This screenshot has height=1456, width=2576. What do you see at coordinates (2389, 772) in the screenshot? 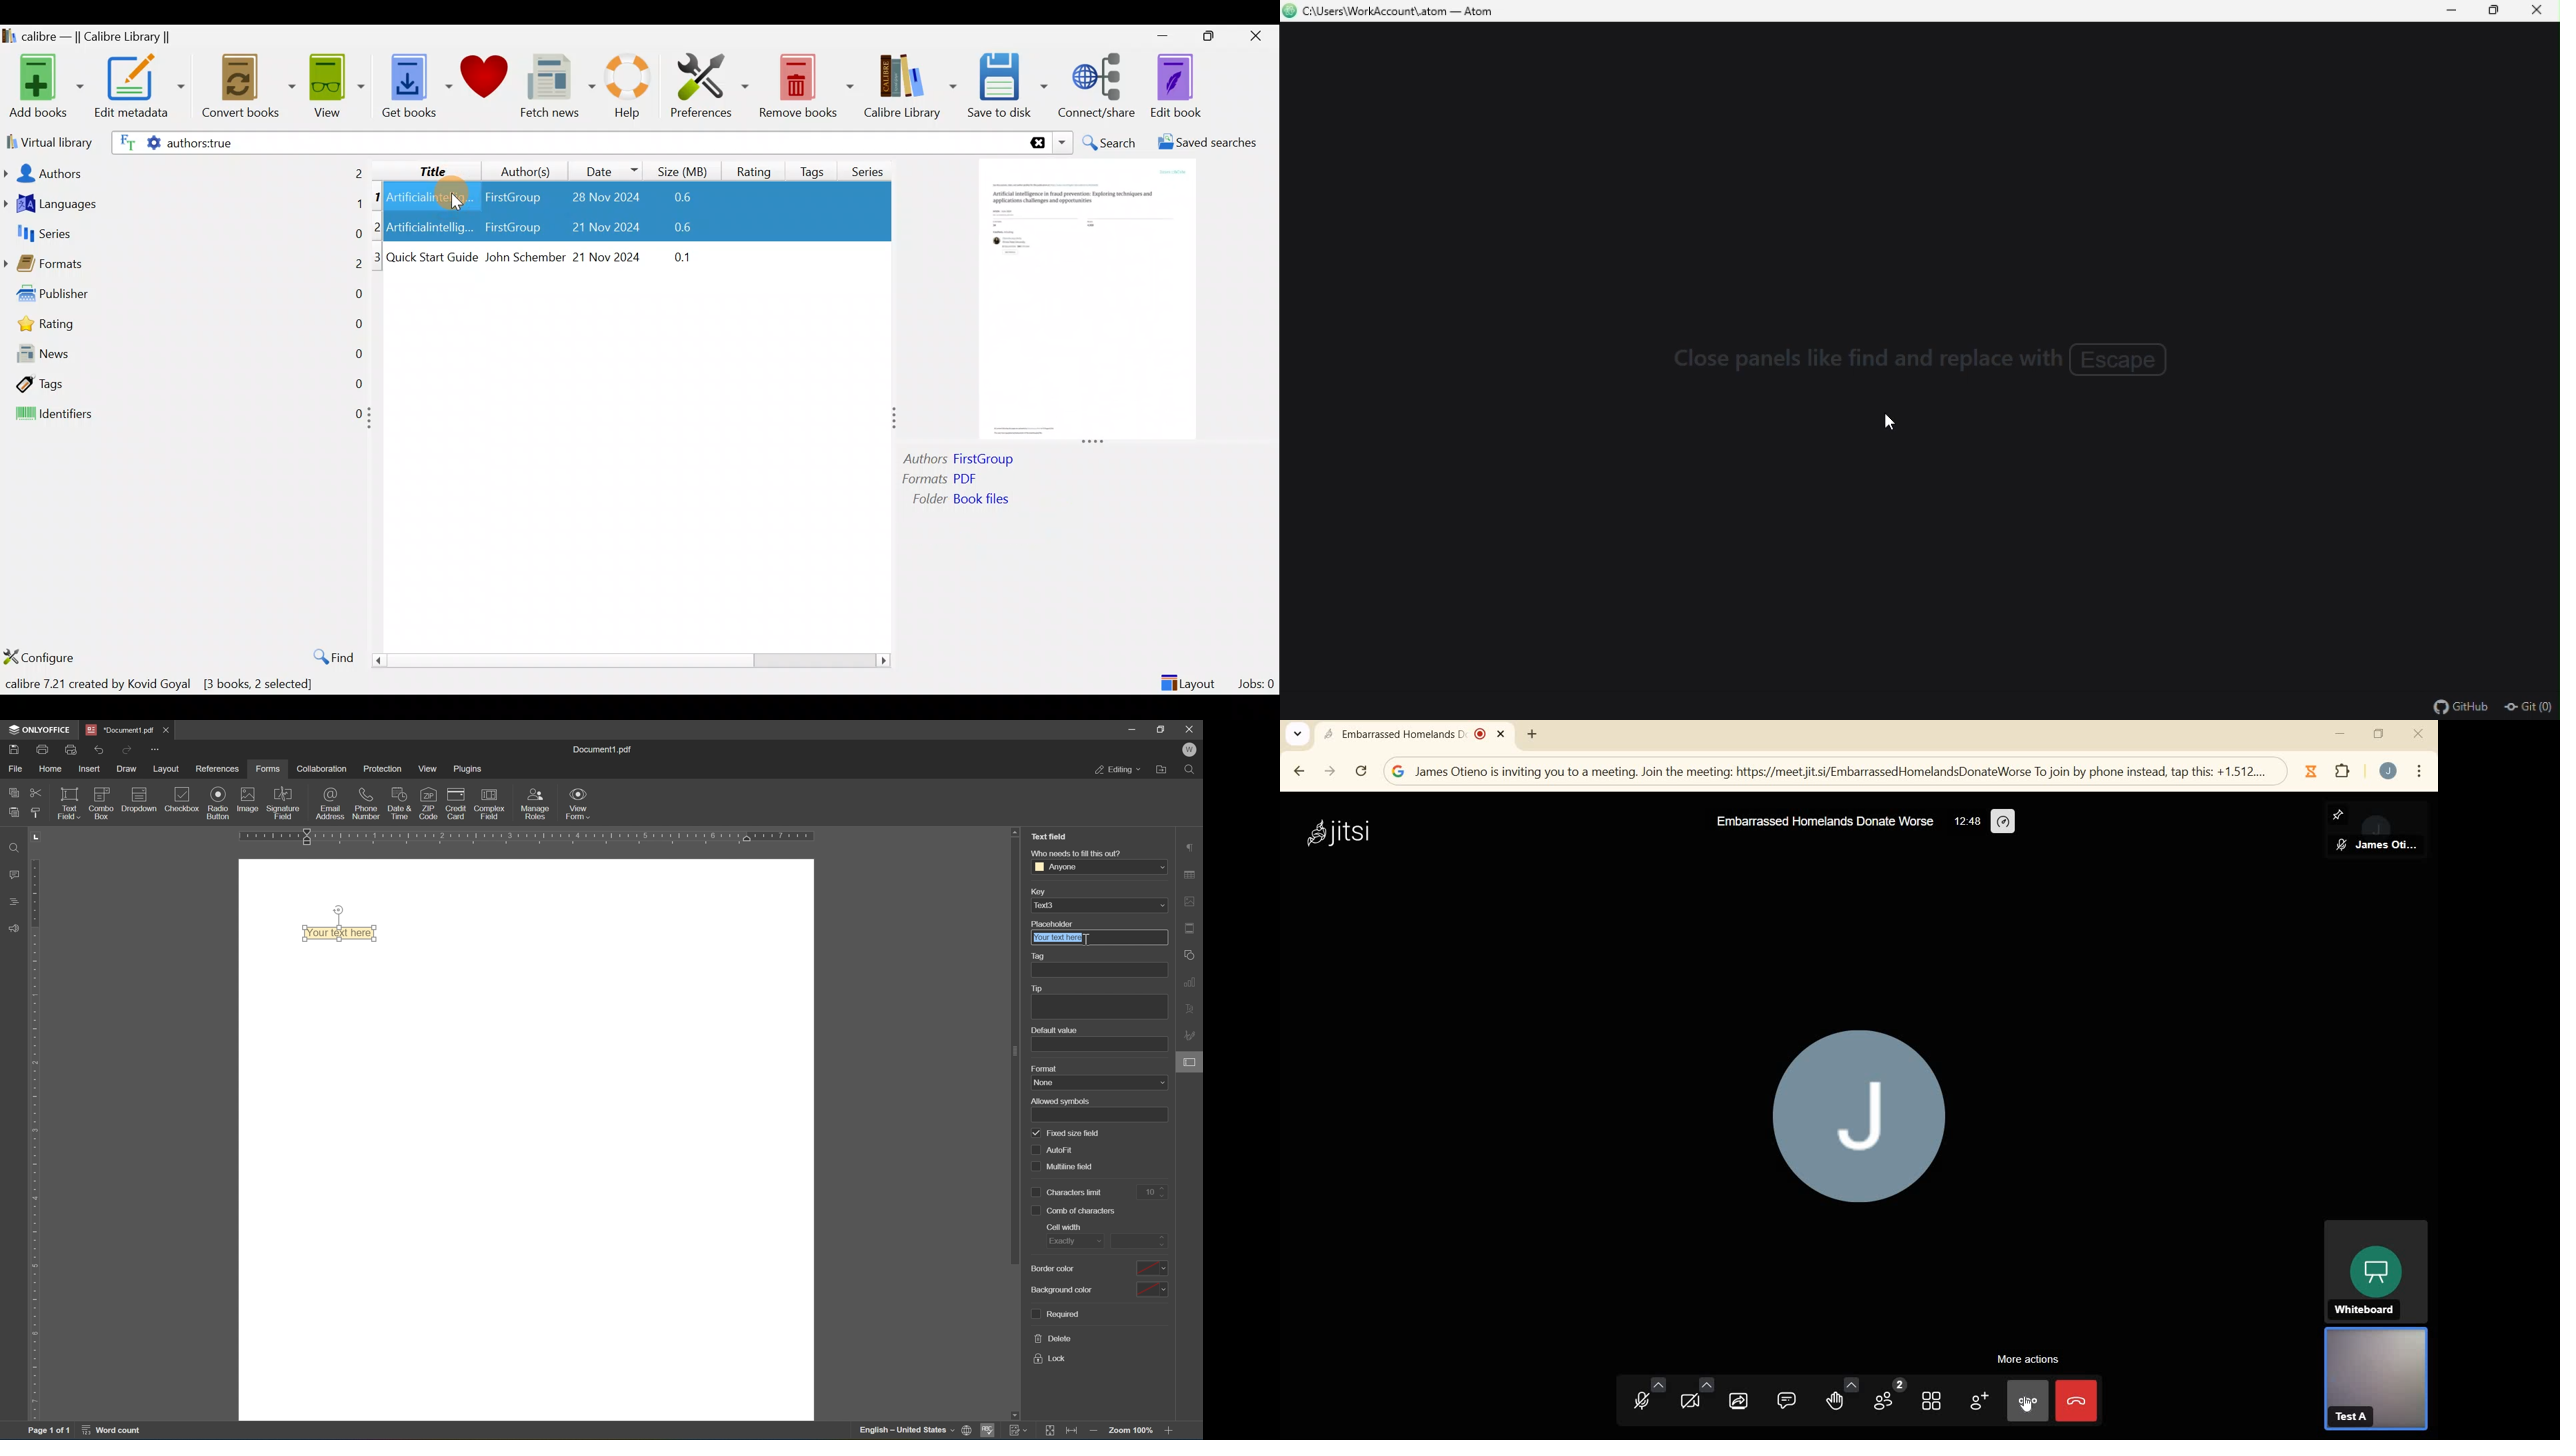
I see `account` at bounding box center [2389, 772].